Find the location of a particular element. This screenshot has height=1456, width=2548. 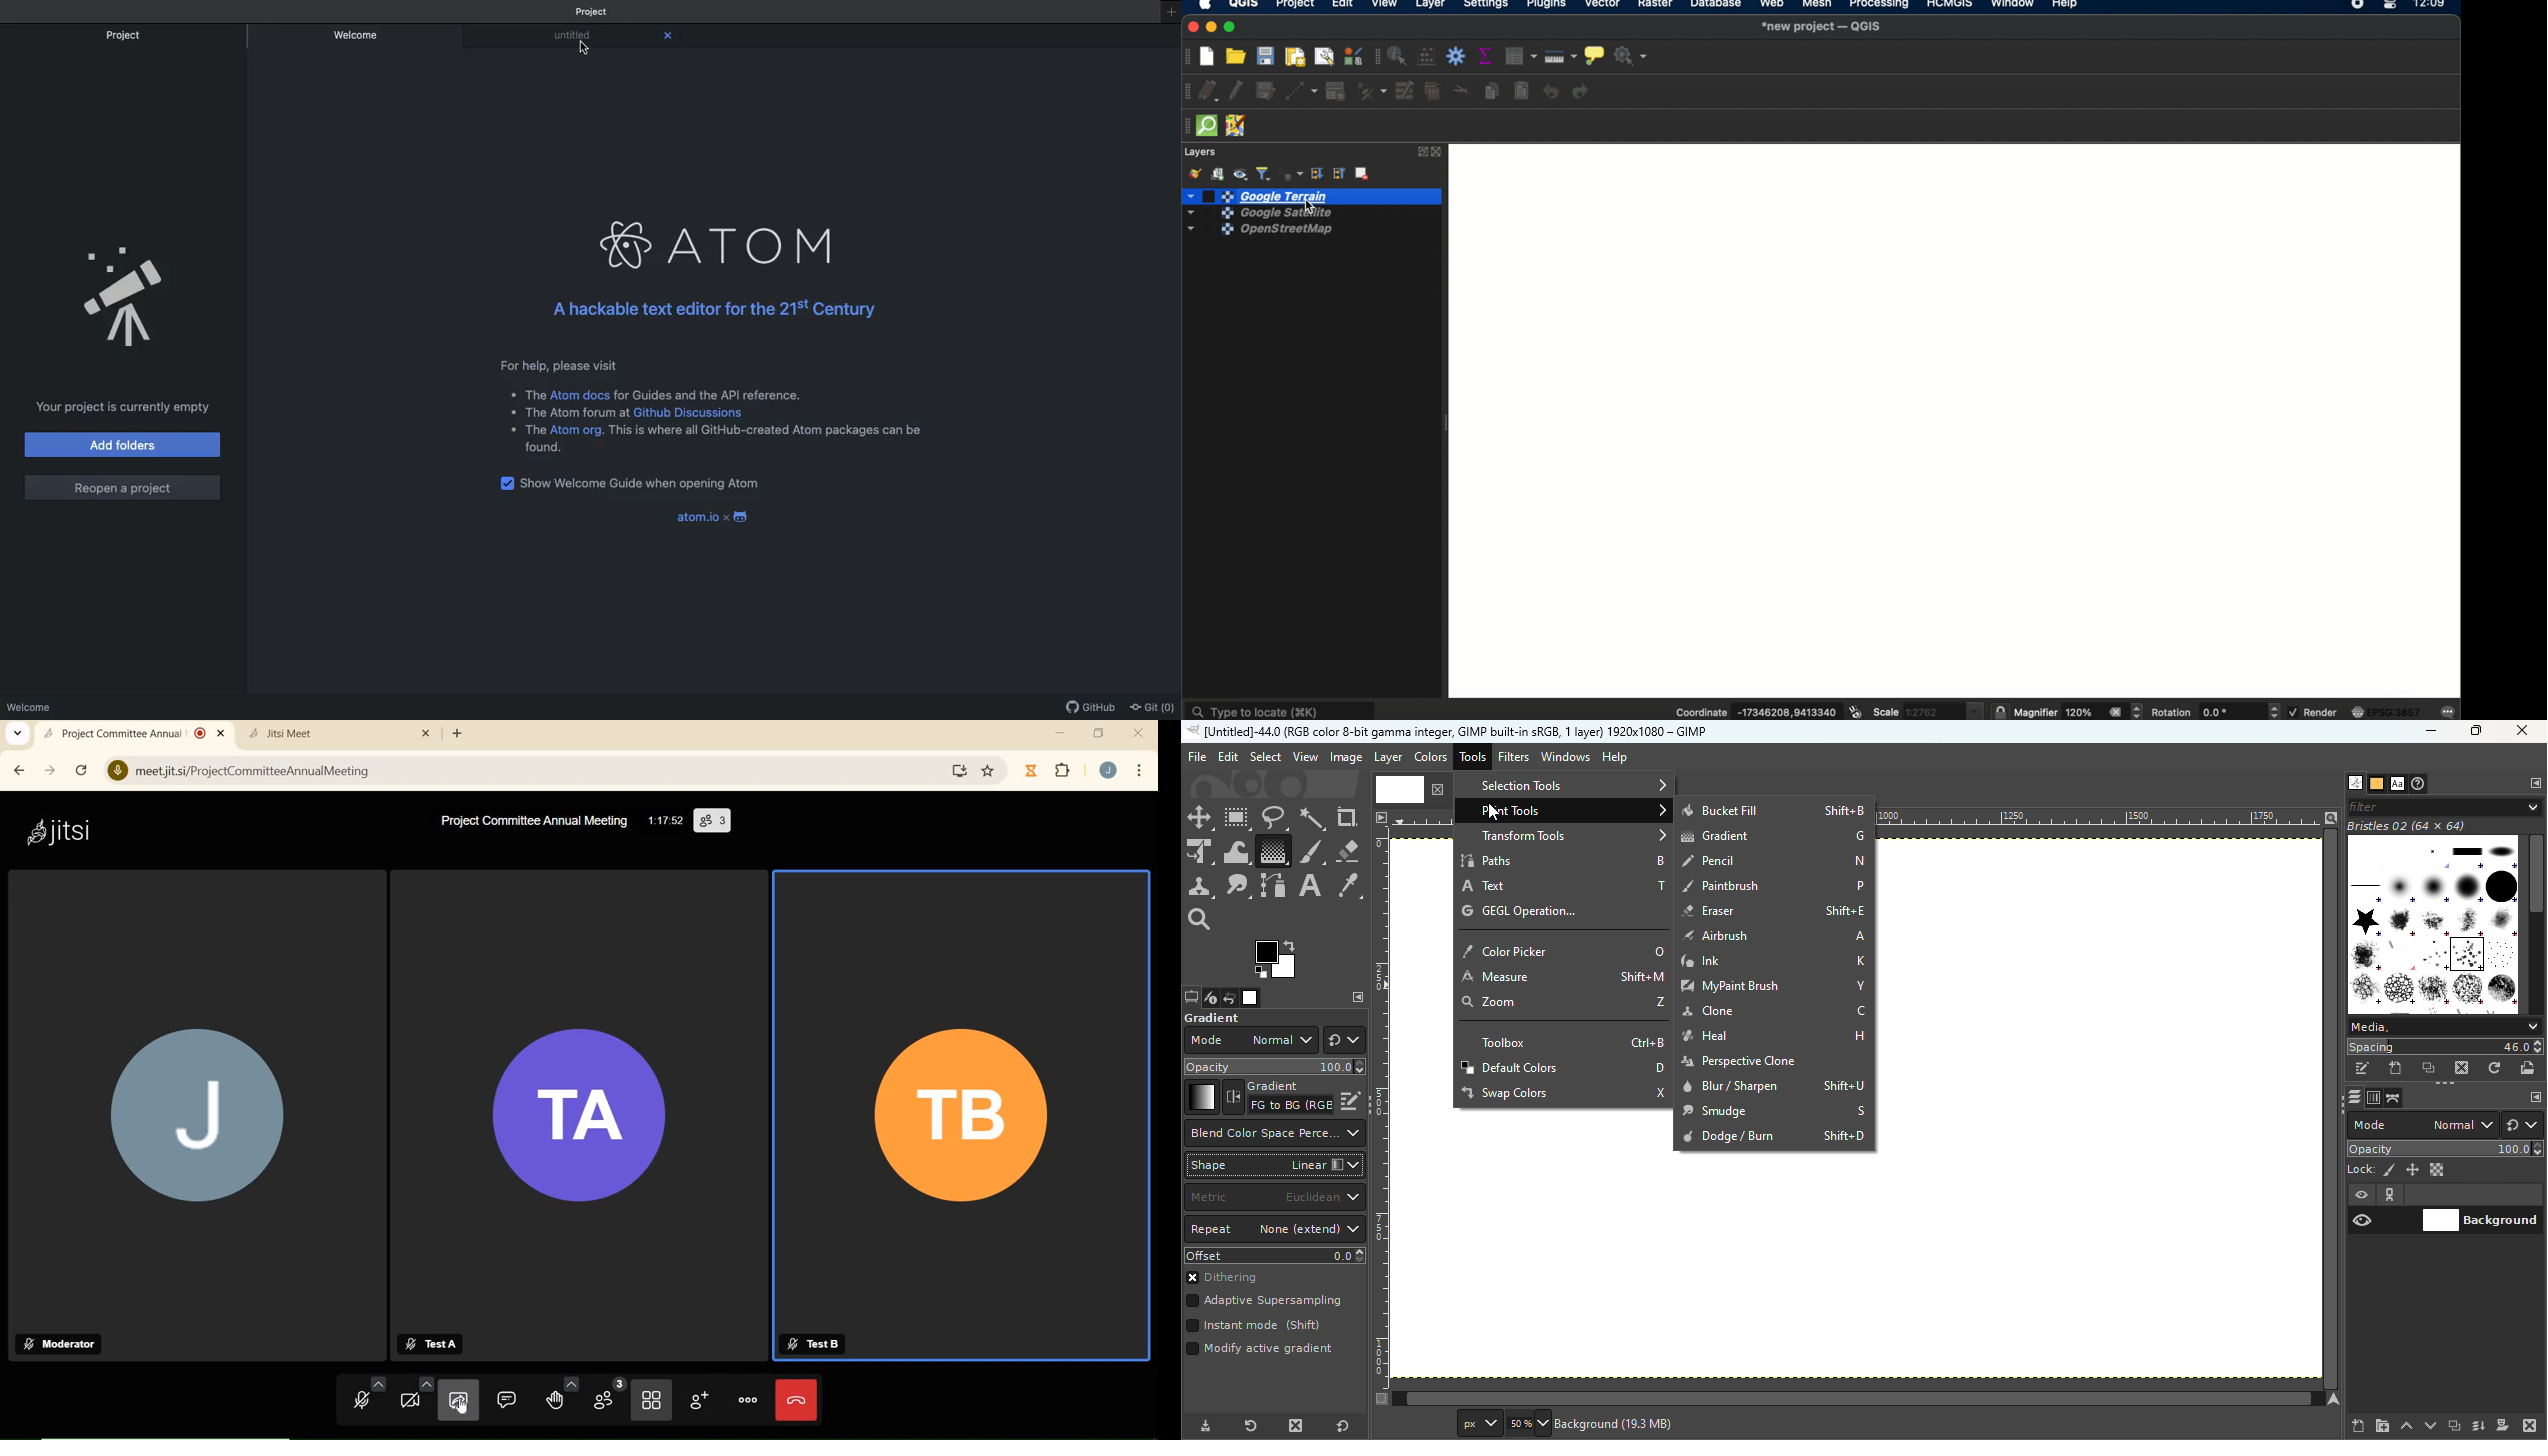

My paint brush is located at coordinates (1772, 986).